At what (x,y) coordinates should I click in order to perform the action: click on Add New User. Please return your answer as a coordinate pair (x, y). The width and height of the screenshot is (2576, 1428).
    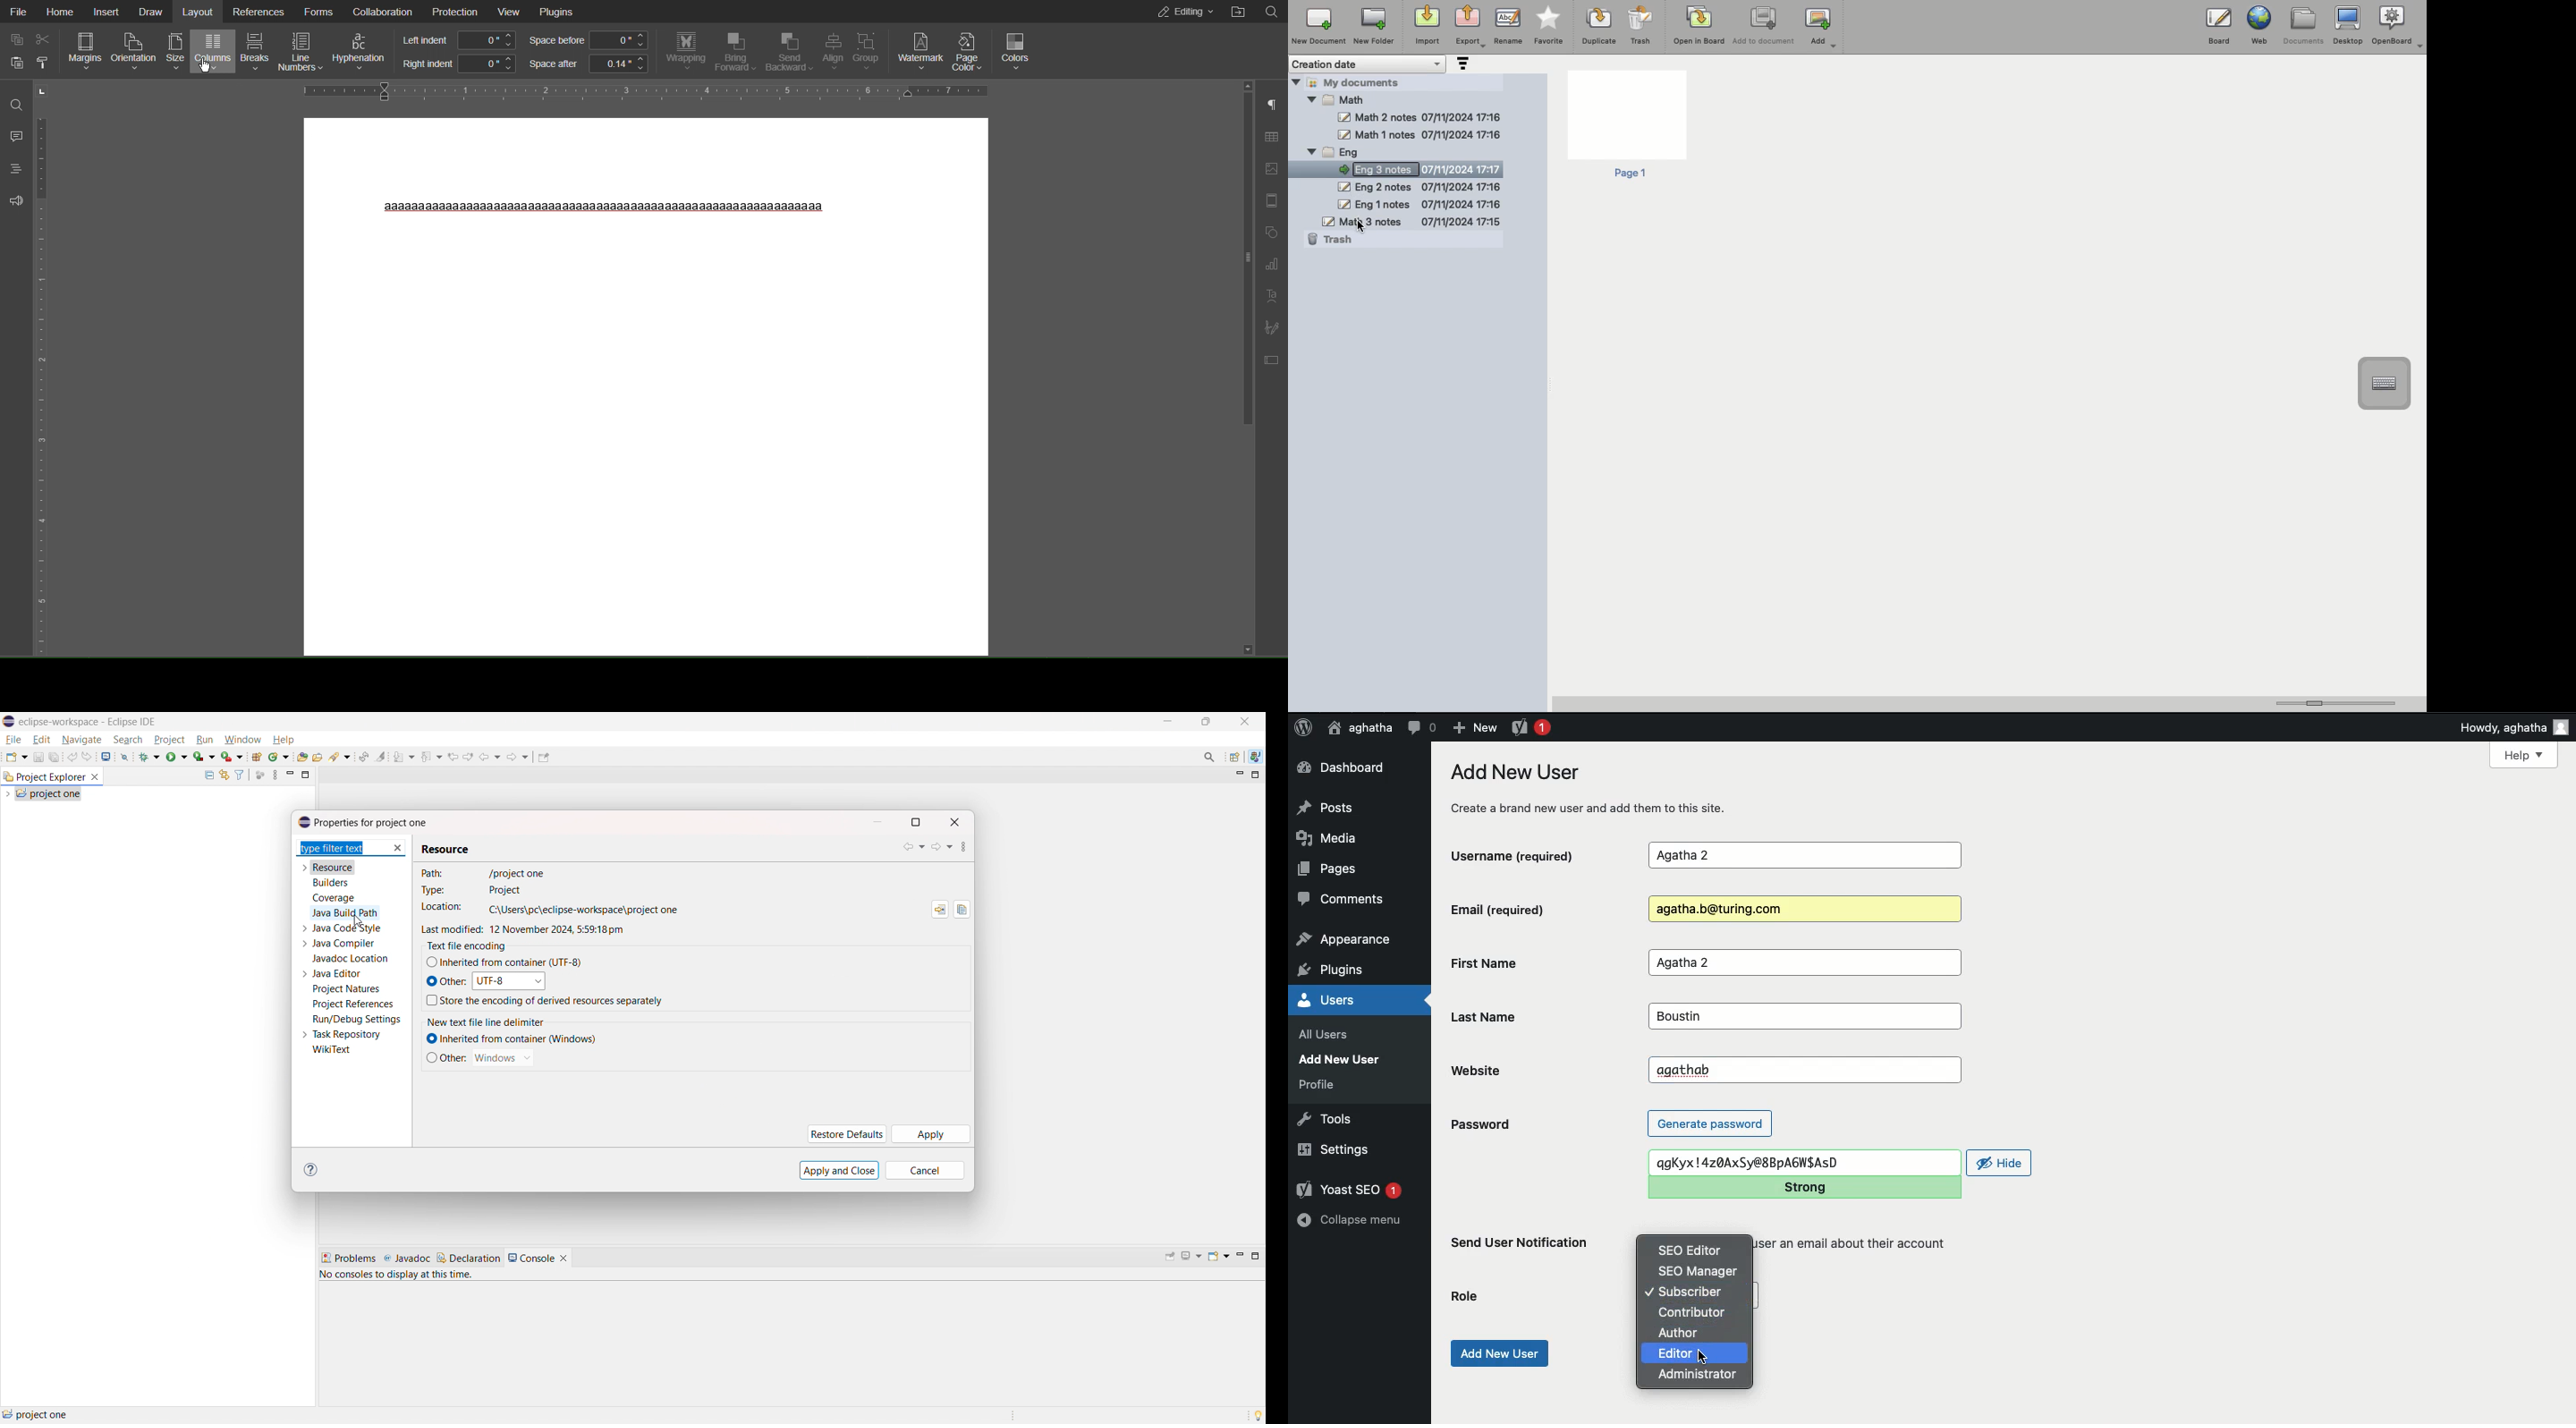
    Looking at the image, I should click on (1343, 1059).